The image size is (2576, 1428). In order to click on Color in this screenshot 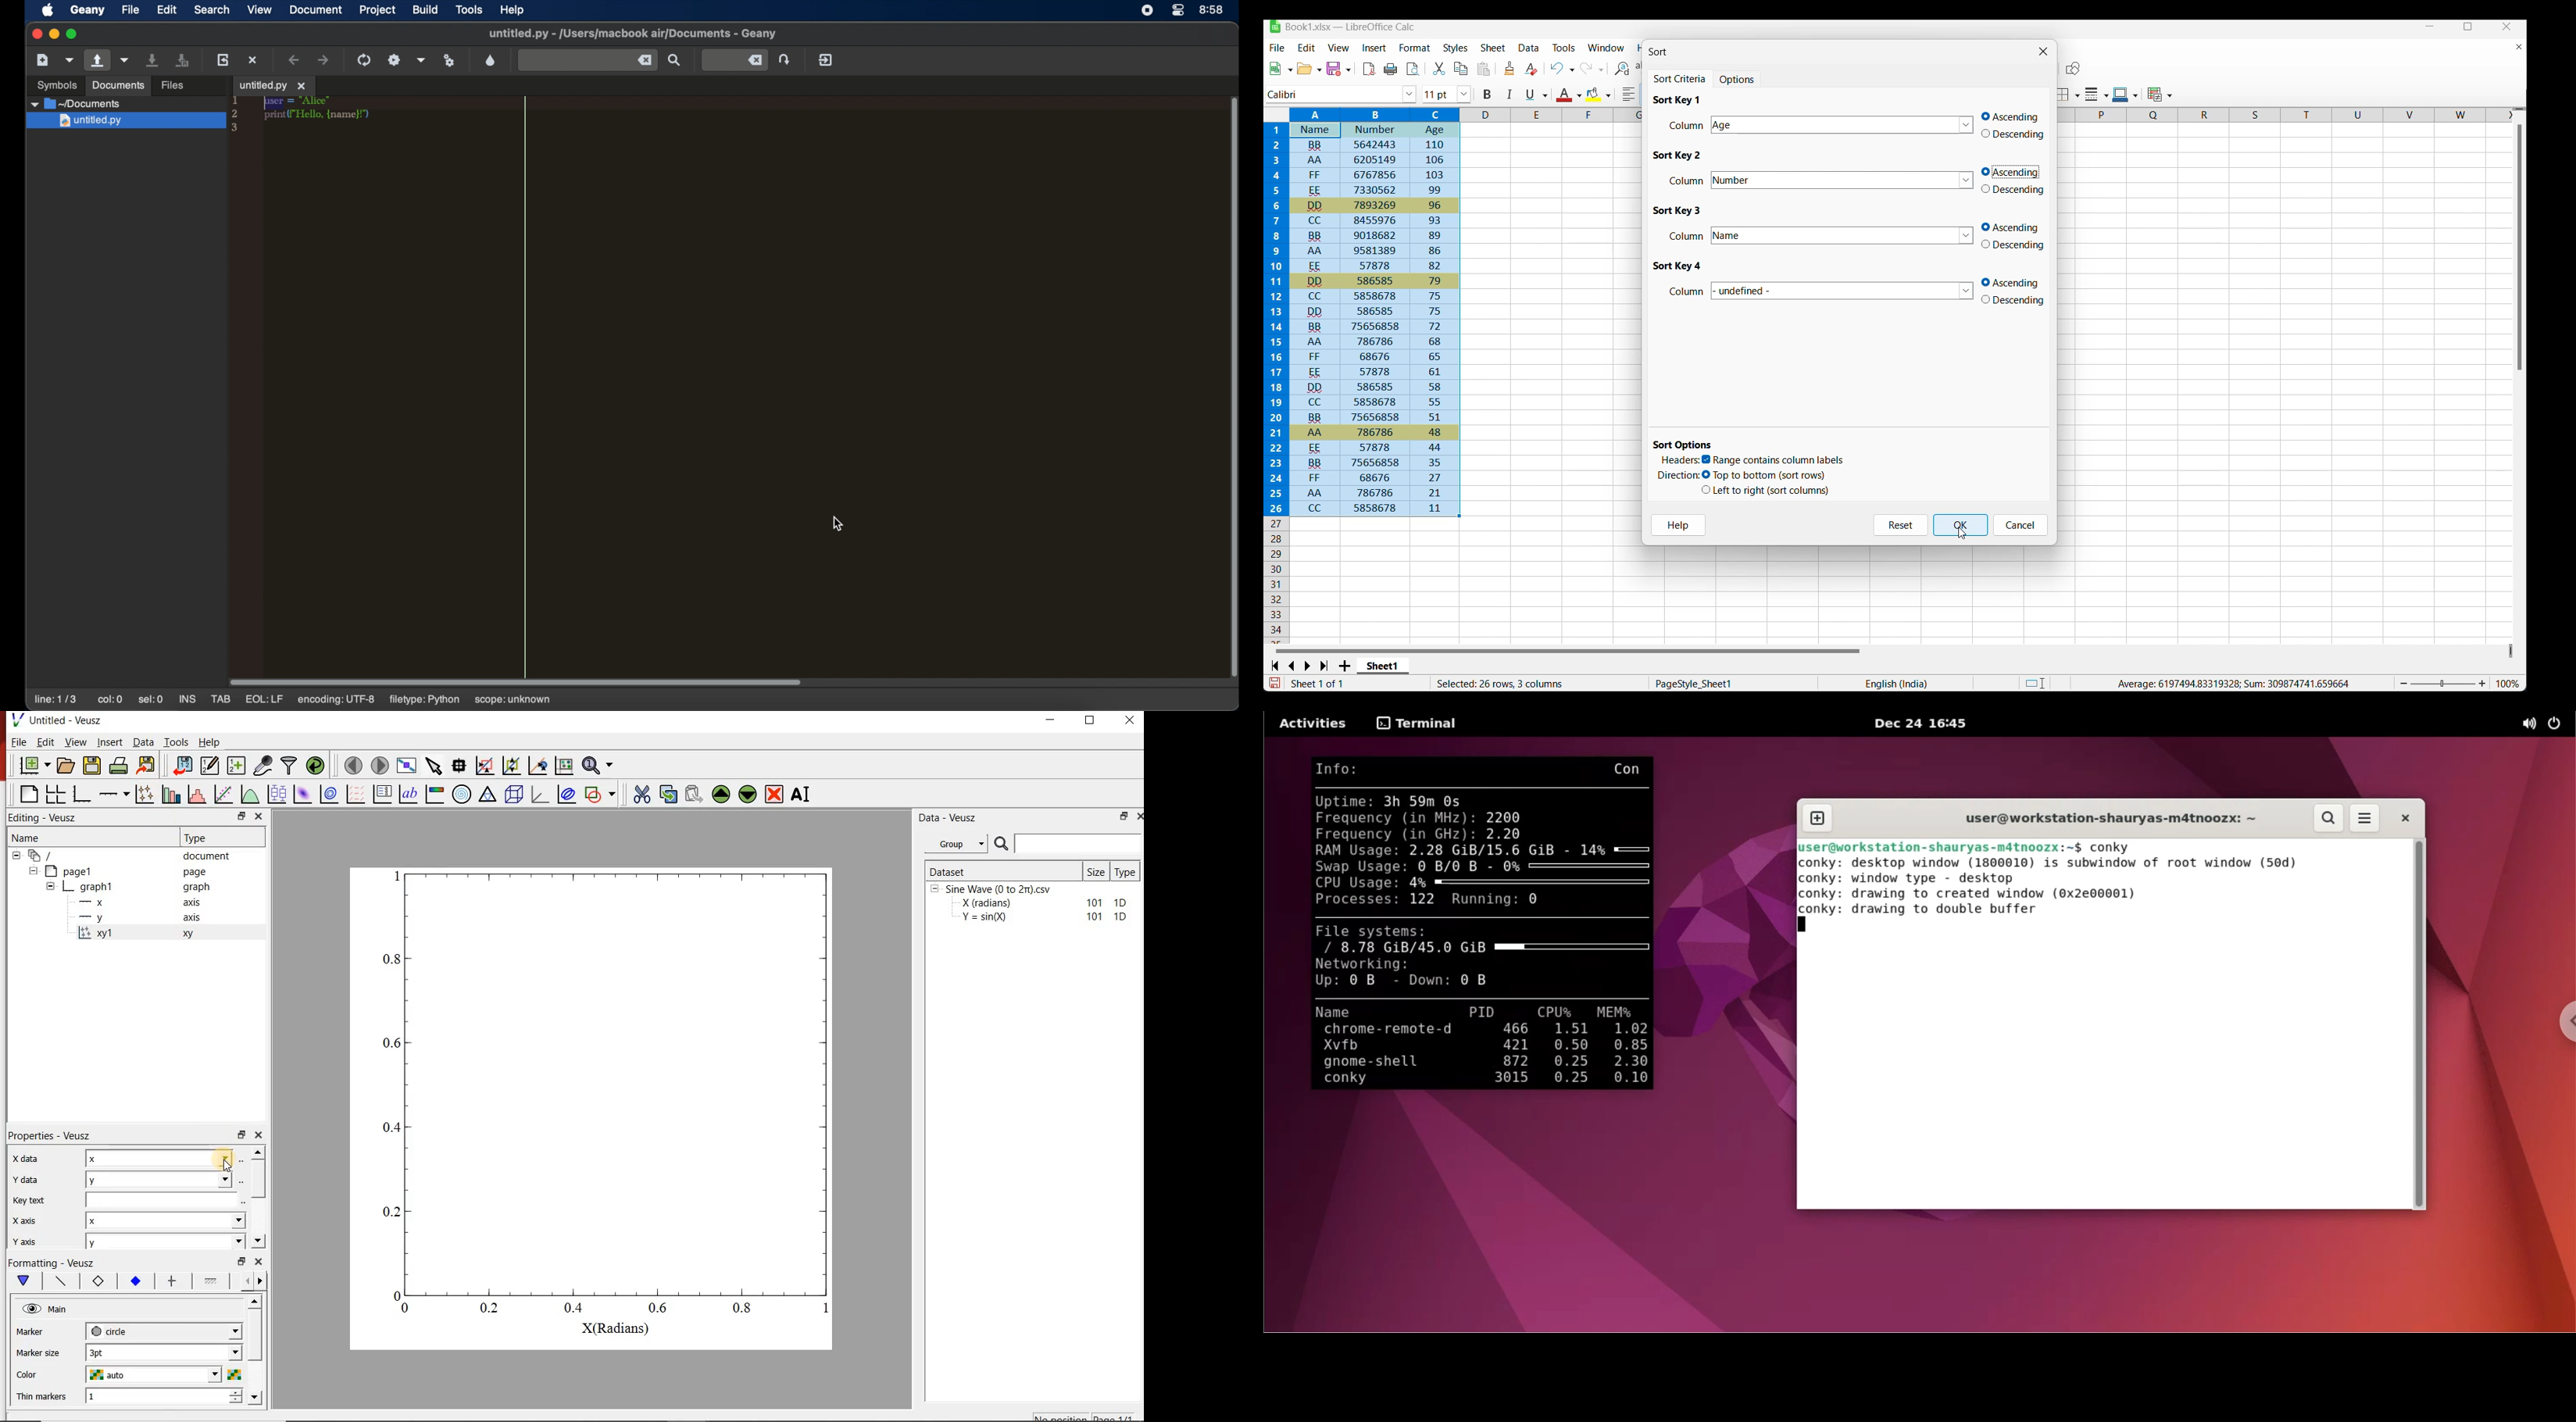, I will do `click(31, 1373)`.